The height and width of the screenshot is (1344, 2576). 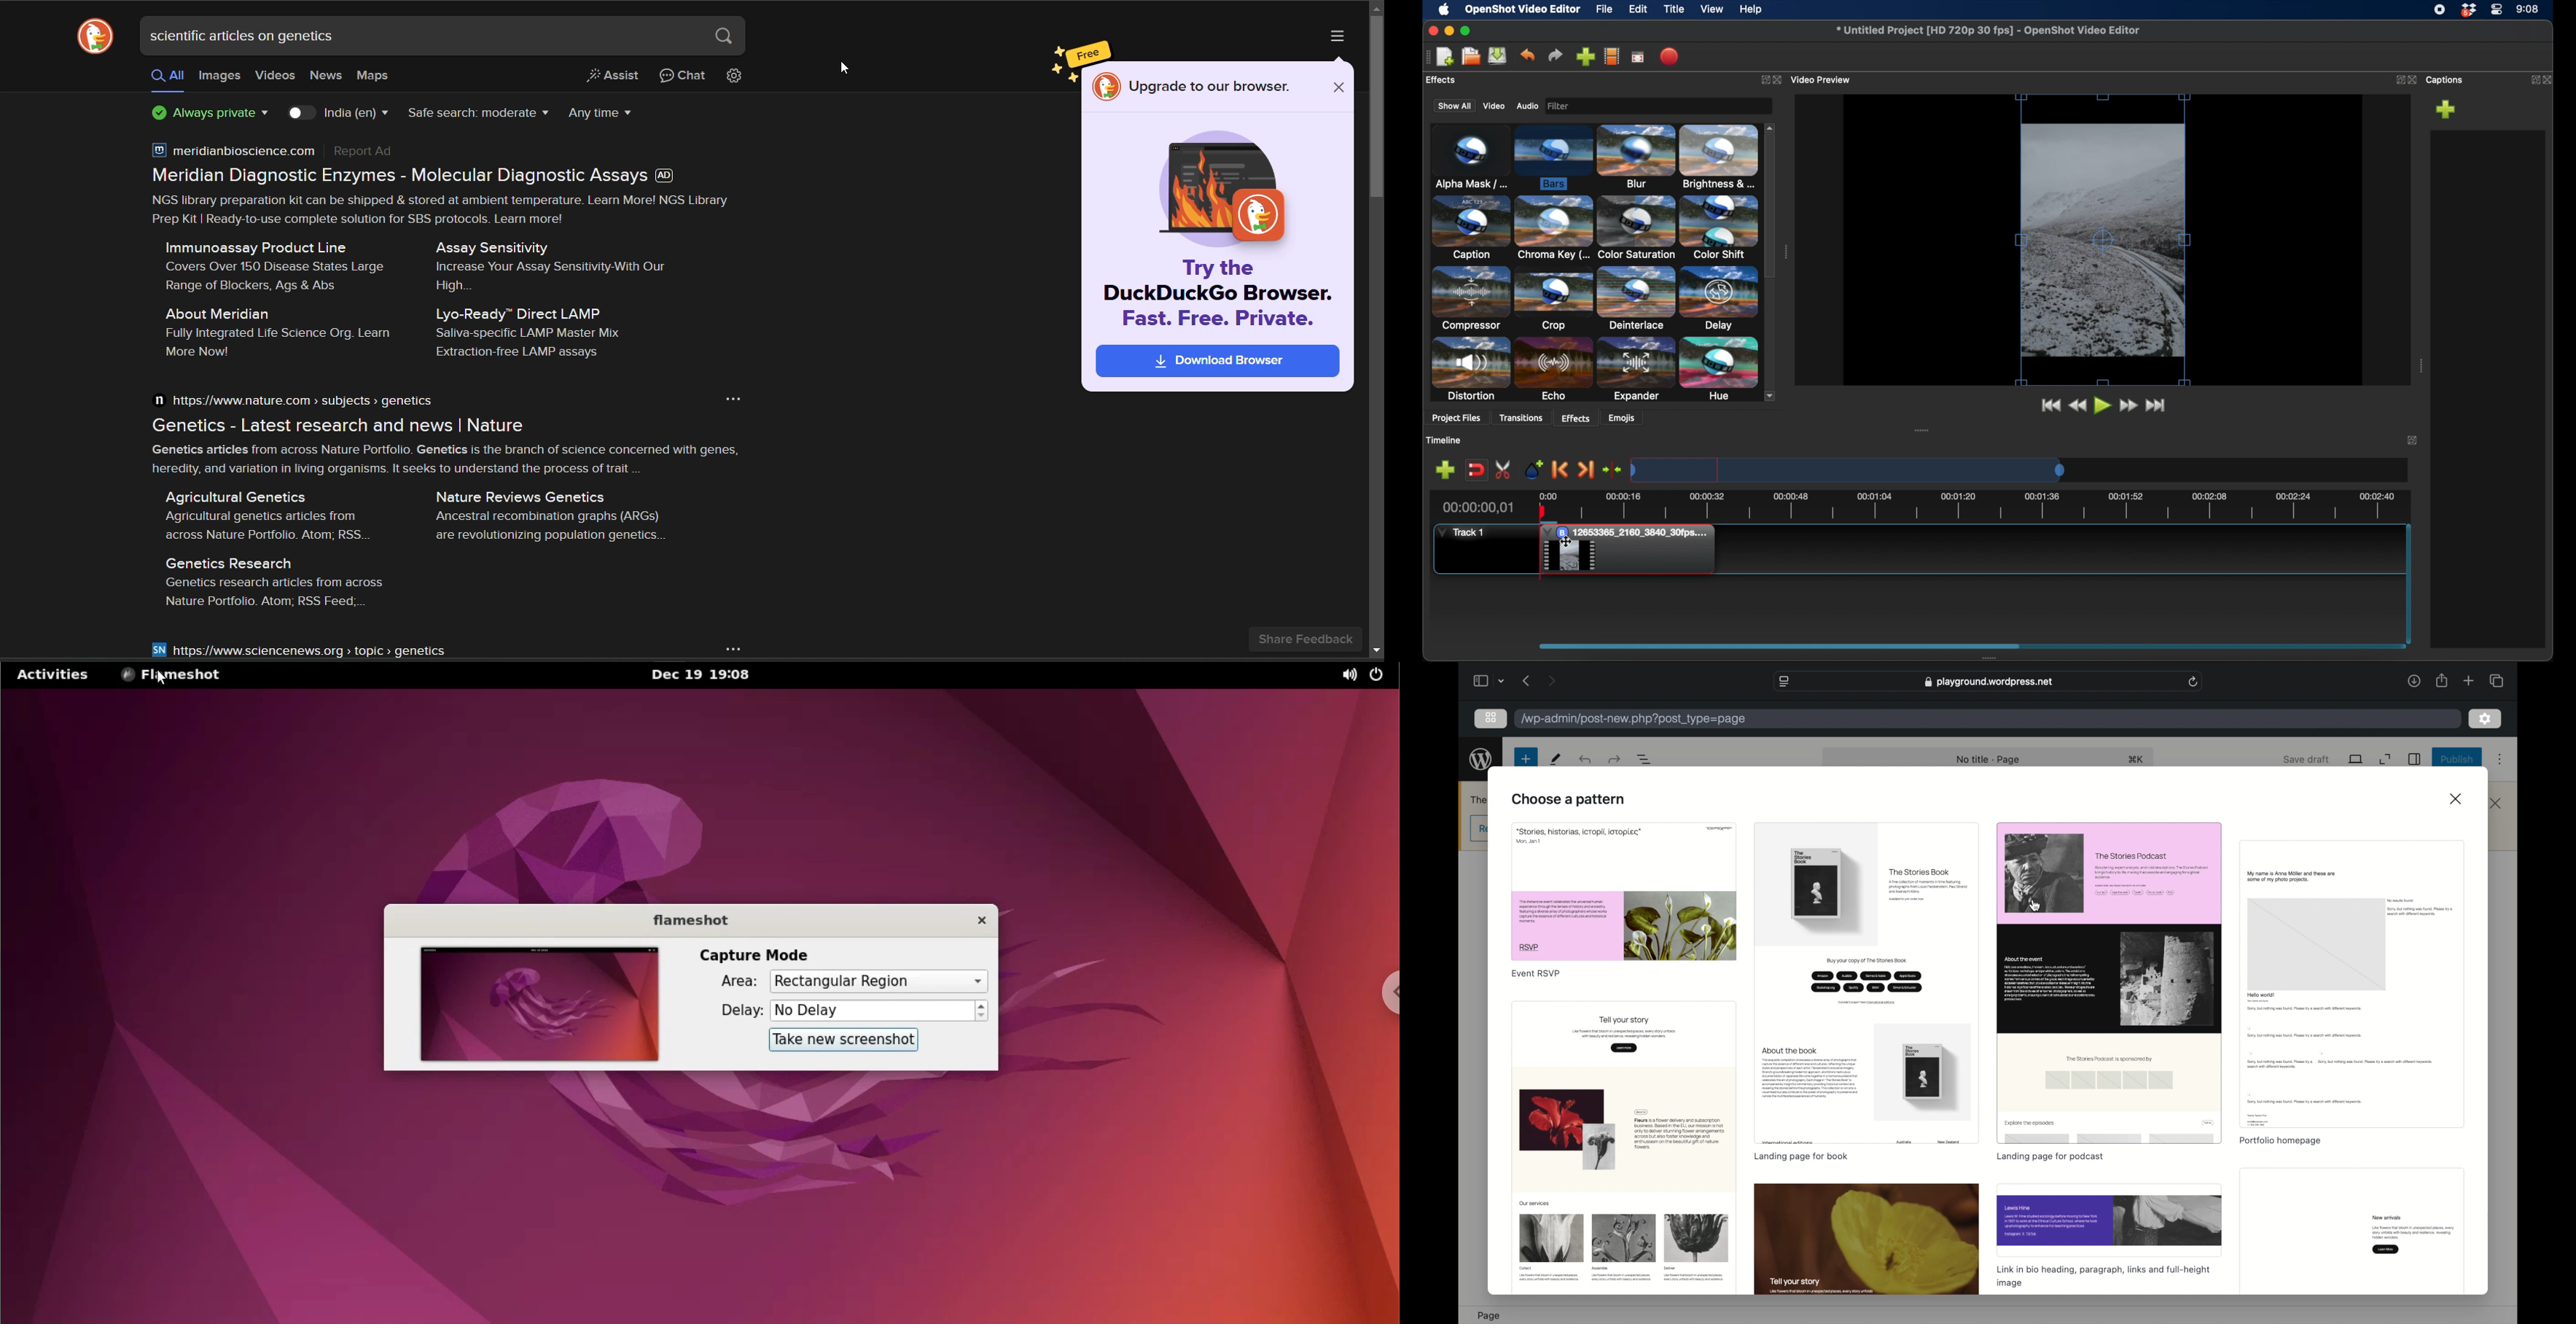 What do you see at coordinates (274, 76) in the screenshot?
I see `videos` at bounding box center [274, 76].